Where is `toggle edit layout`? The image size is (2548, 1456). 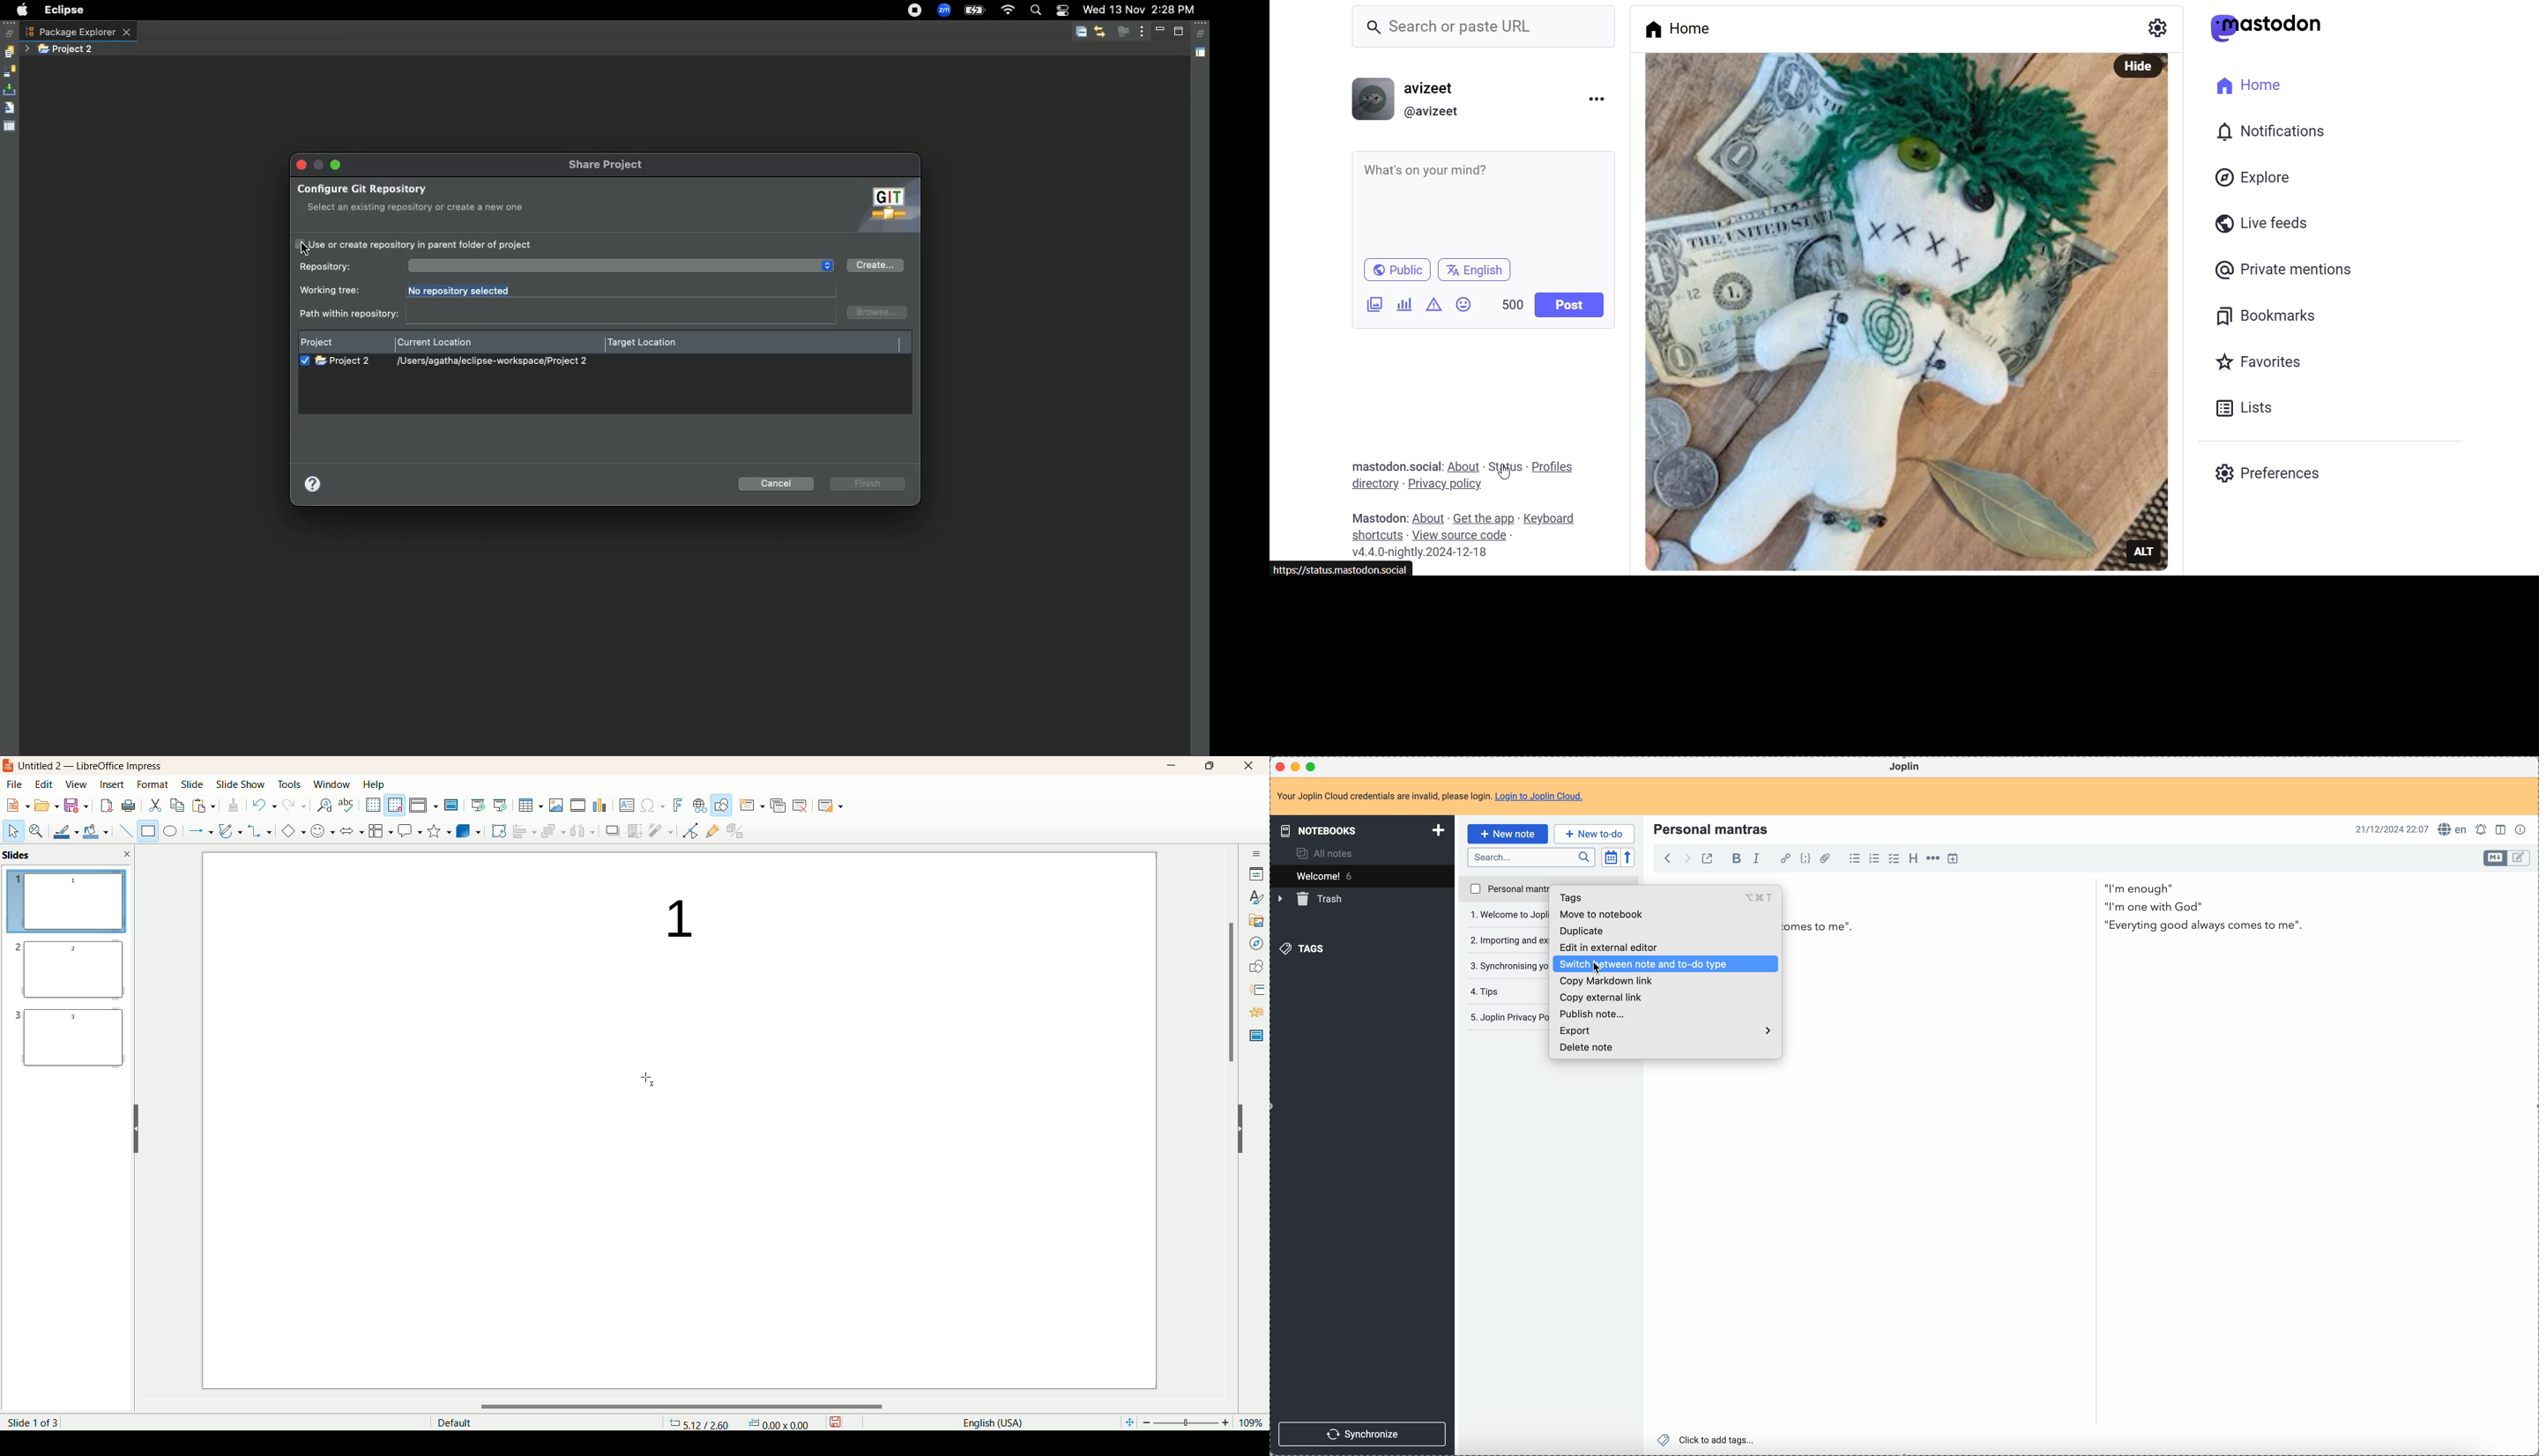 toggle edit layout is located at coordinates (2502, 830).